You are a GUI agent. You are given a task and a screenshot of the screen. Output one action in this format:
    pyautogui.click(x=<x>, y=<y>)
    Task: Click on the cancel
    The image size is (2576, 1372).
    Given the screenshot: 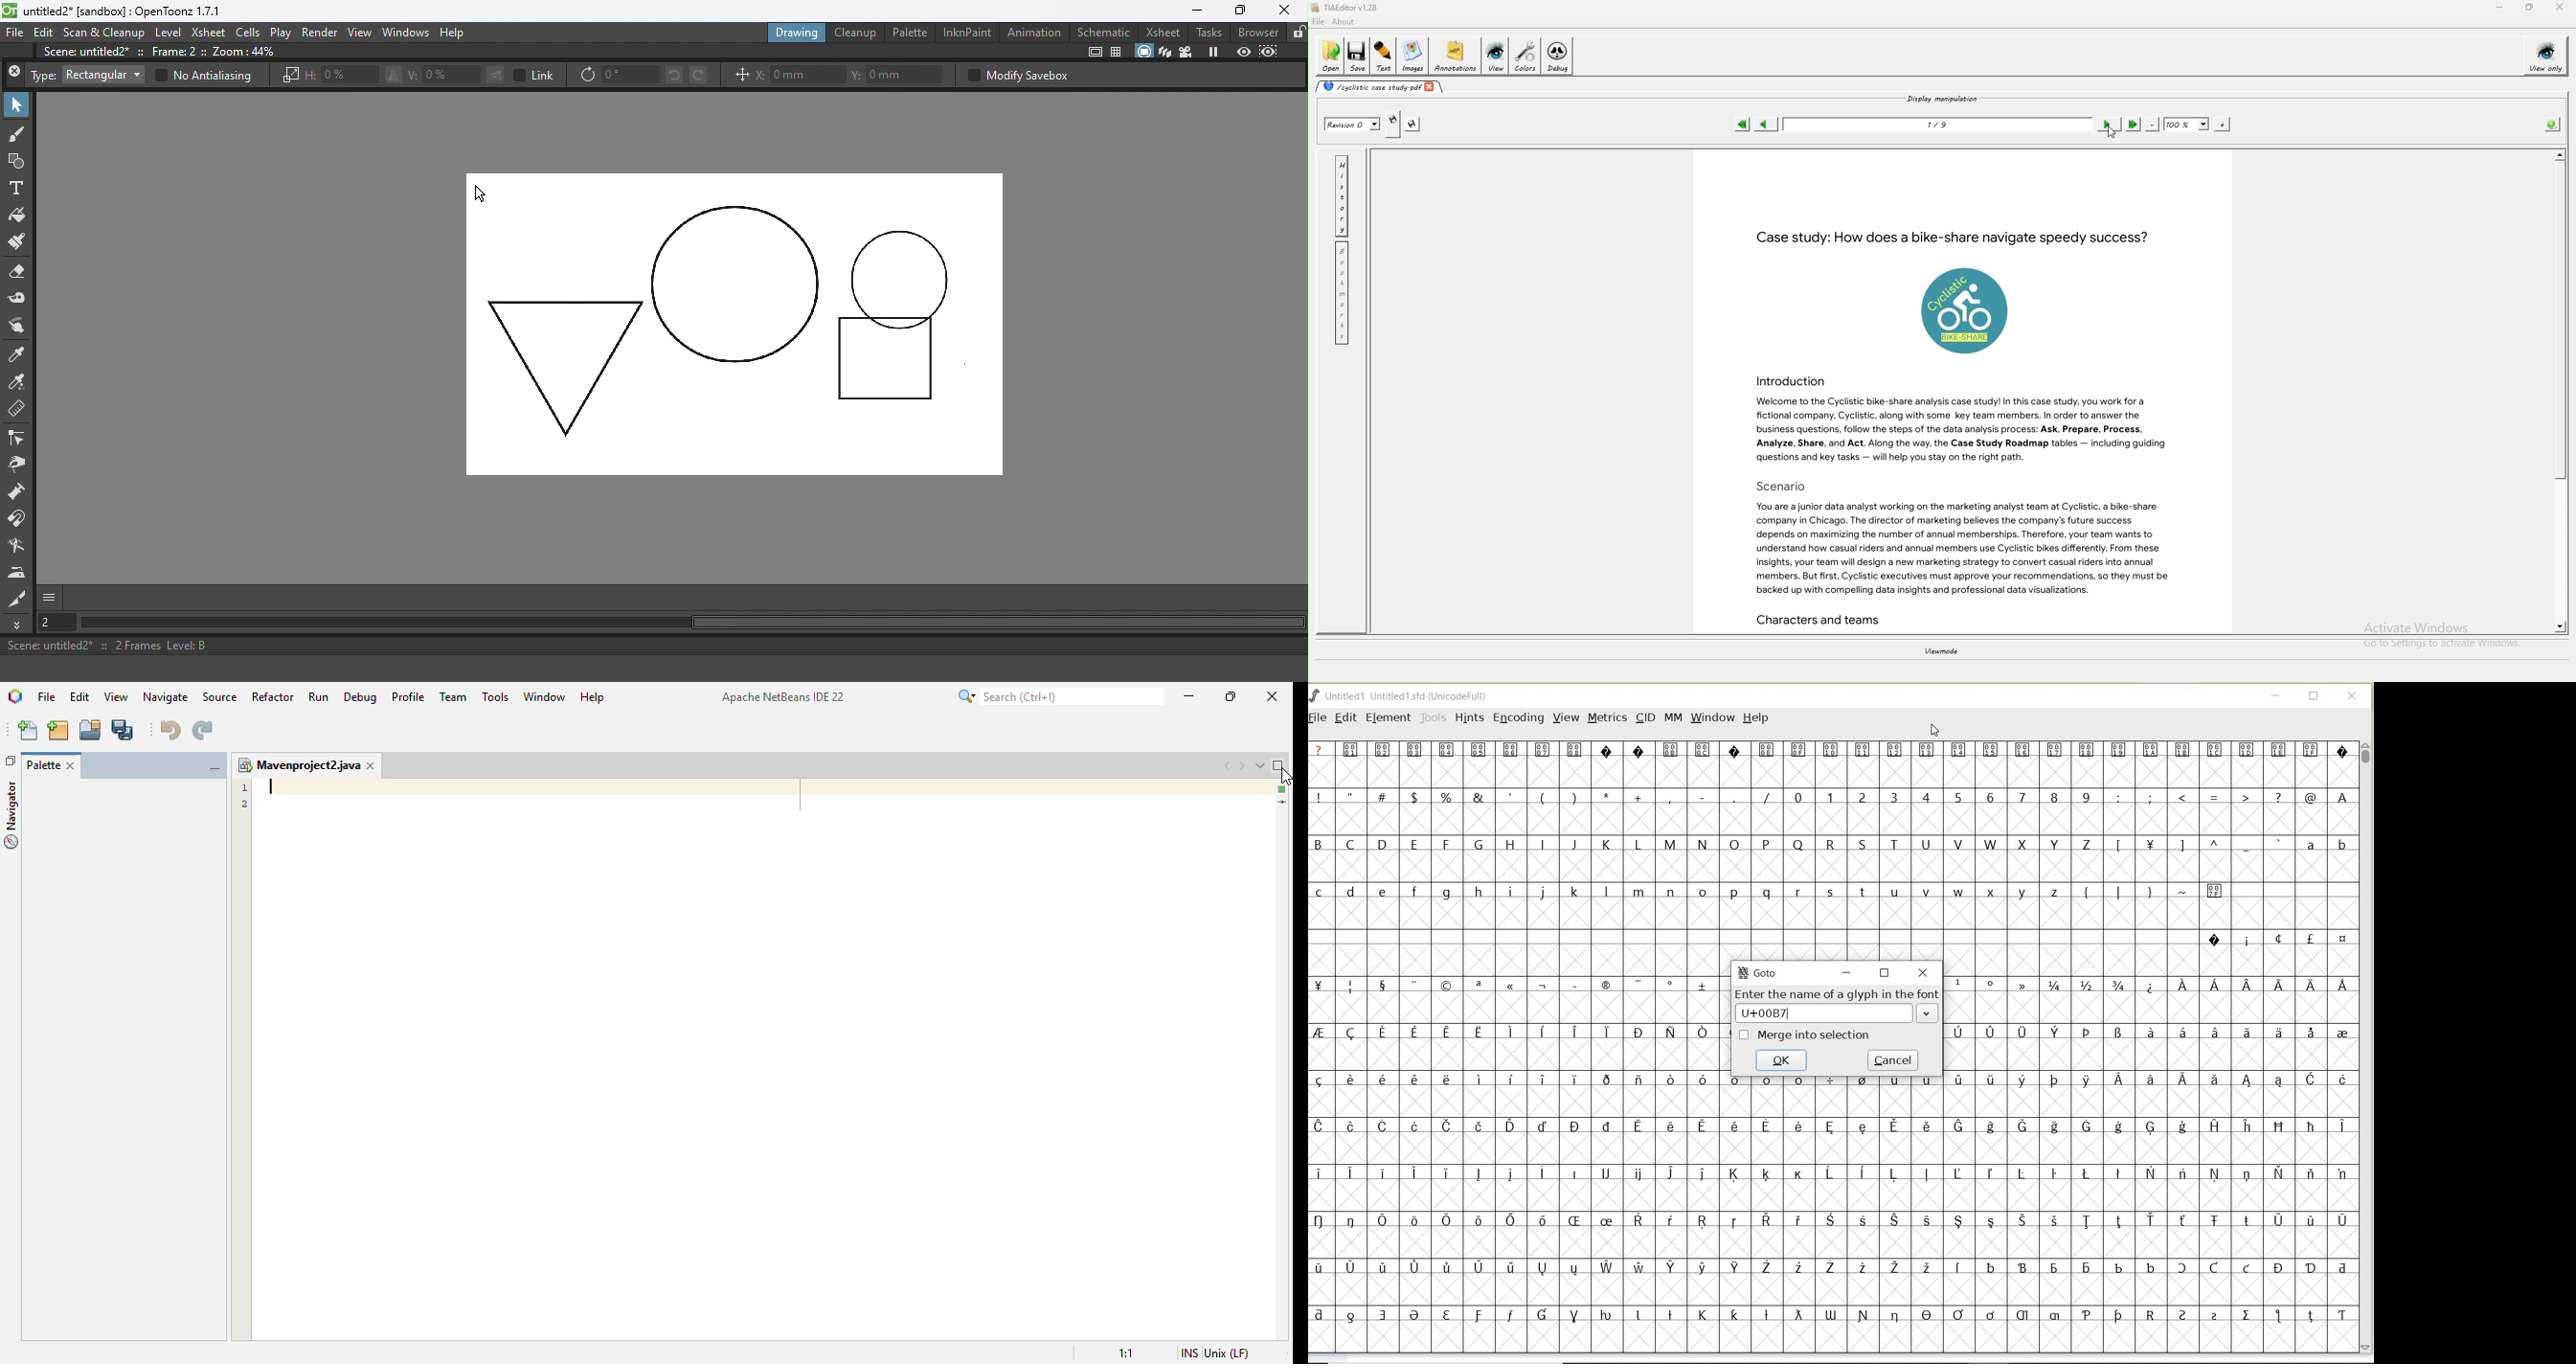 What is the action you would take?
    pyautogui.click(x=1892, y=1061)
    